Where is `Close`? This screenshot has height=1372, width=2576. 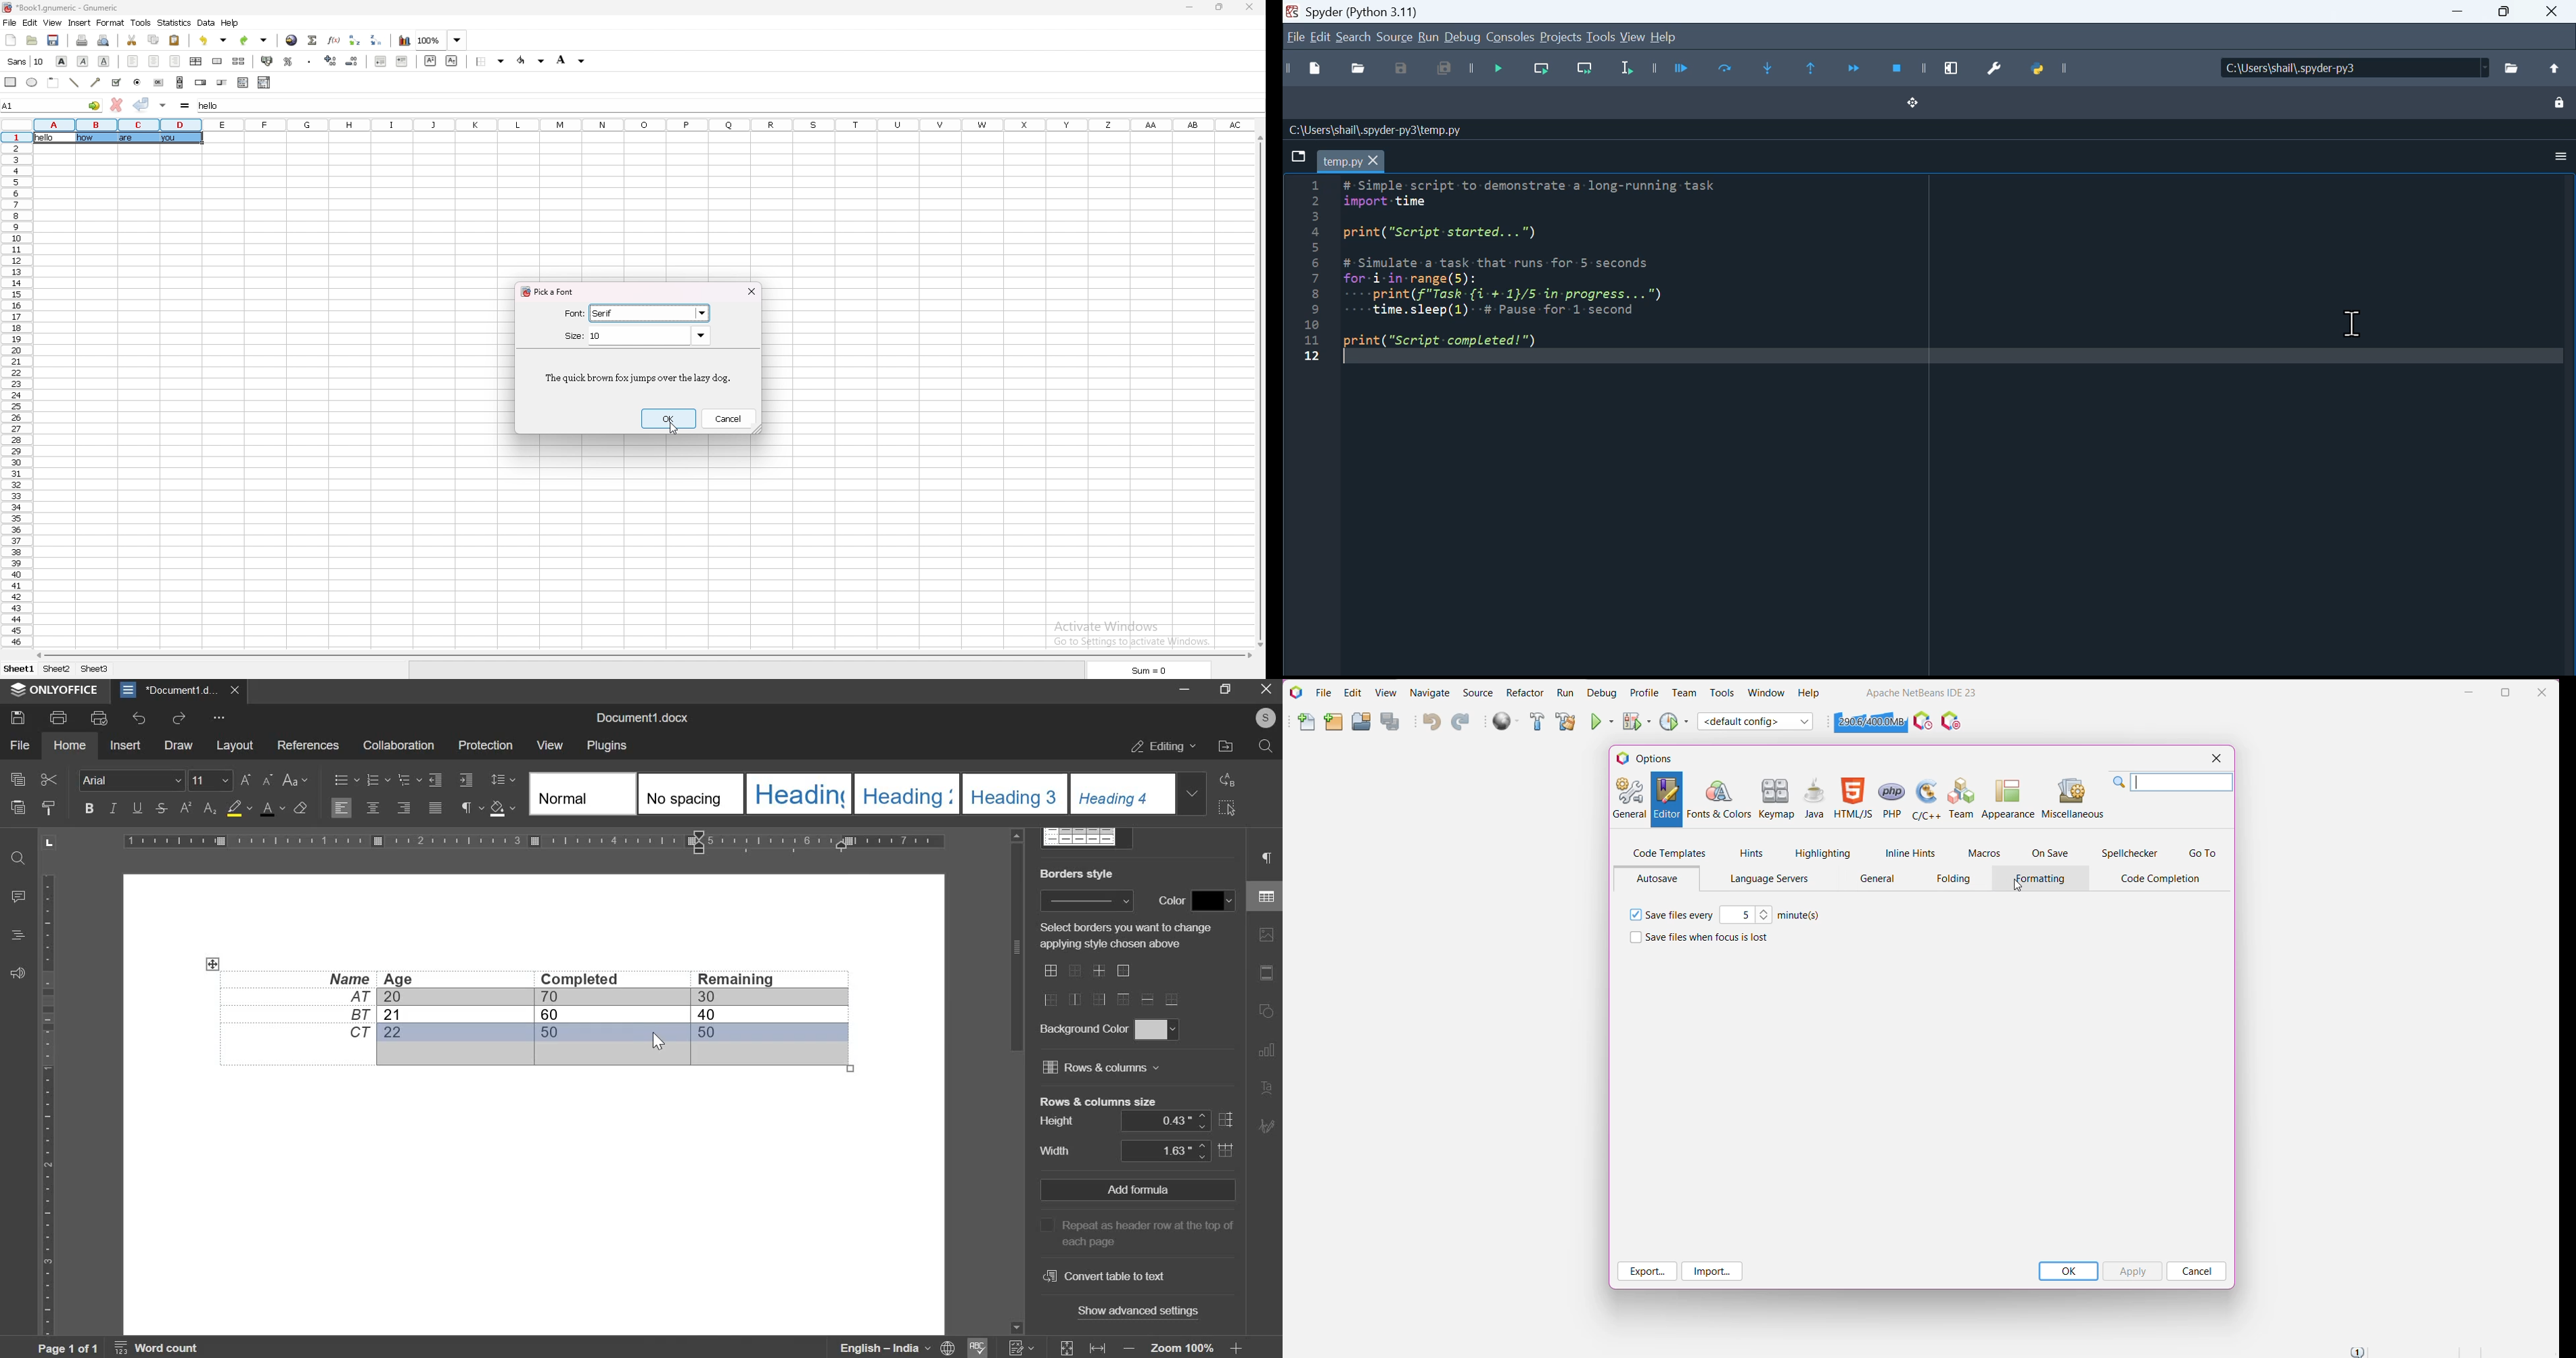 Close is located at coordinates (2552, 11).